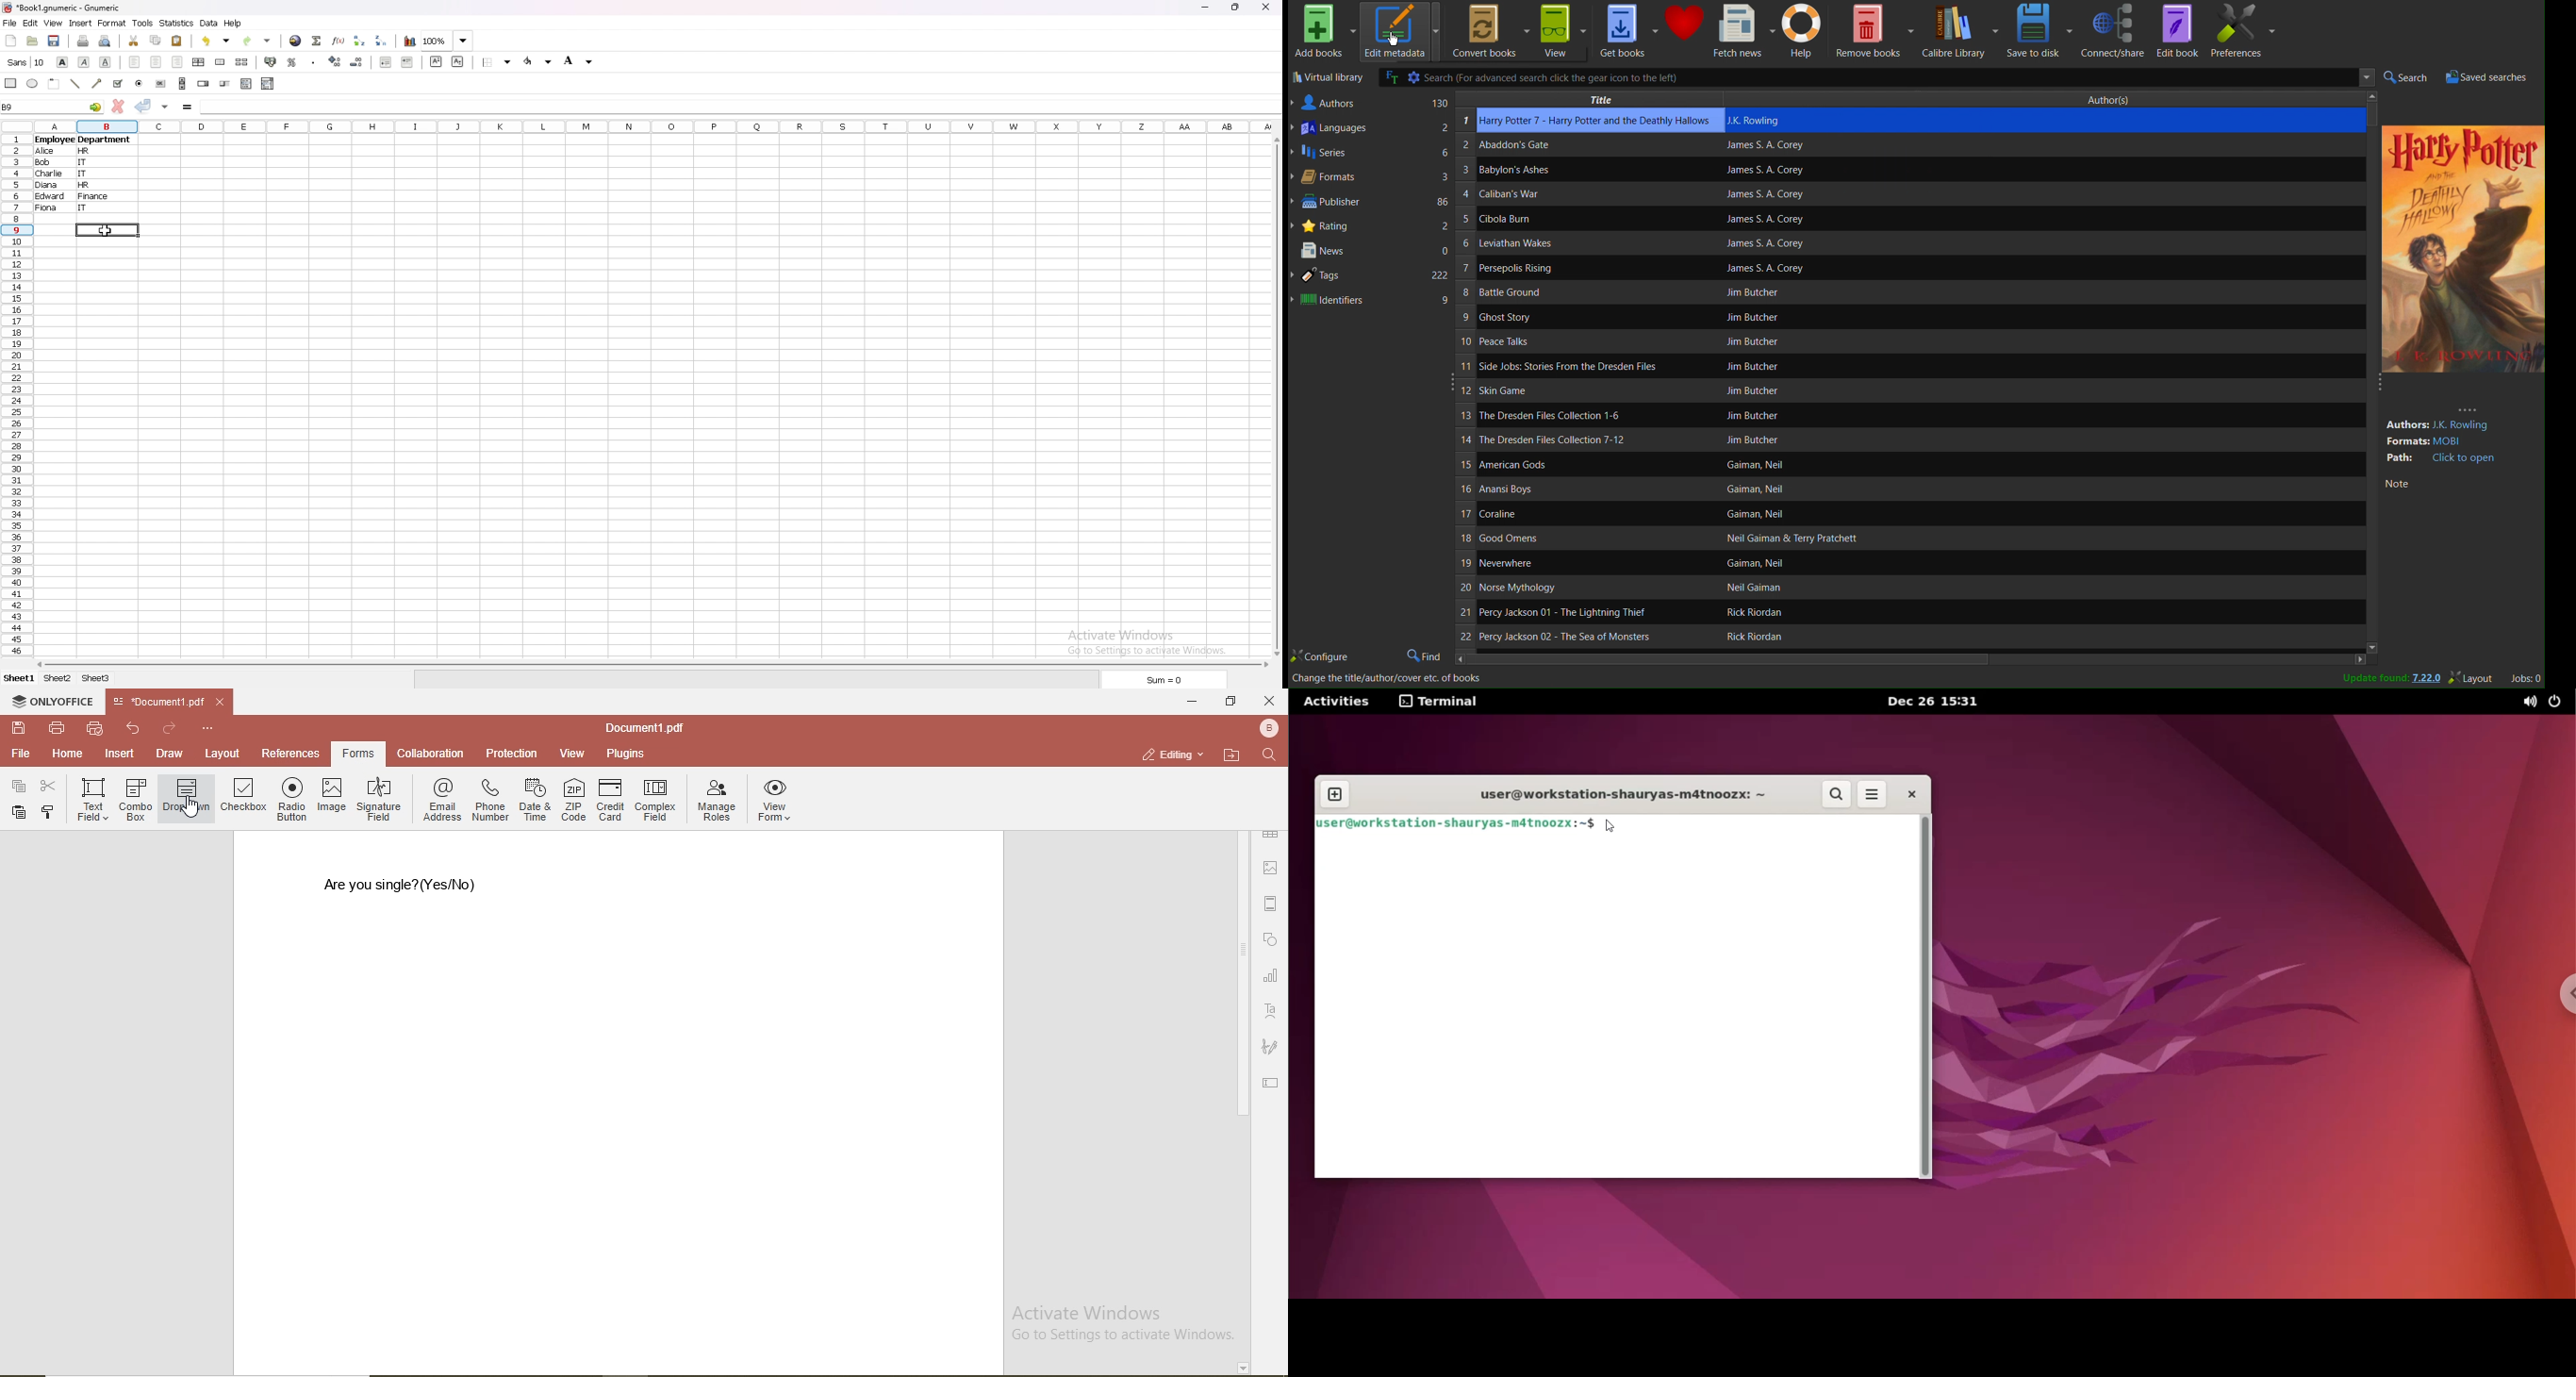 The height and width of the screenshot is (1400, 2576). Describe the element at coordinates (2385, 679) in the screenshot. I see `Update` at that location.